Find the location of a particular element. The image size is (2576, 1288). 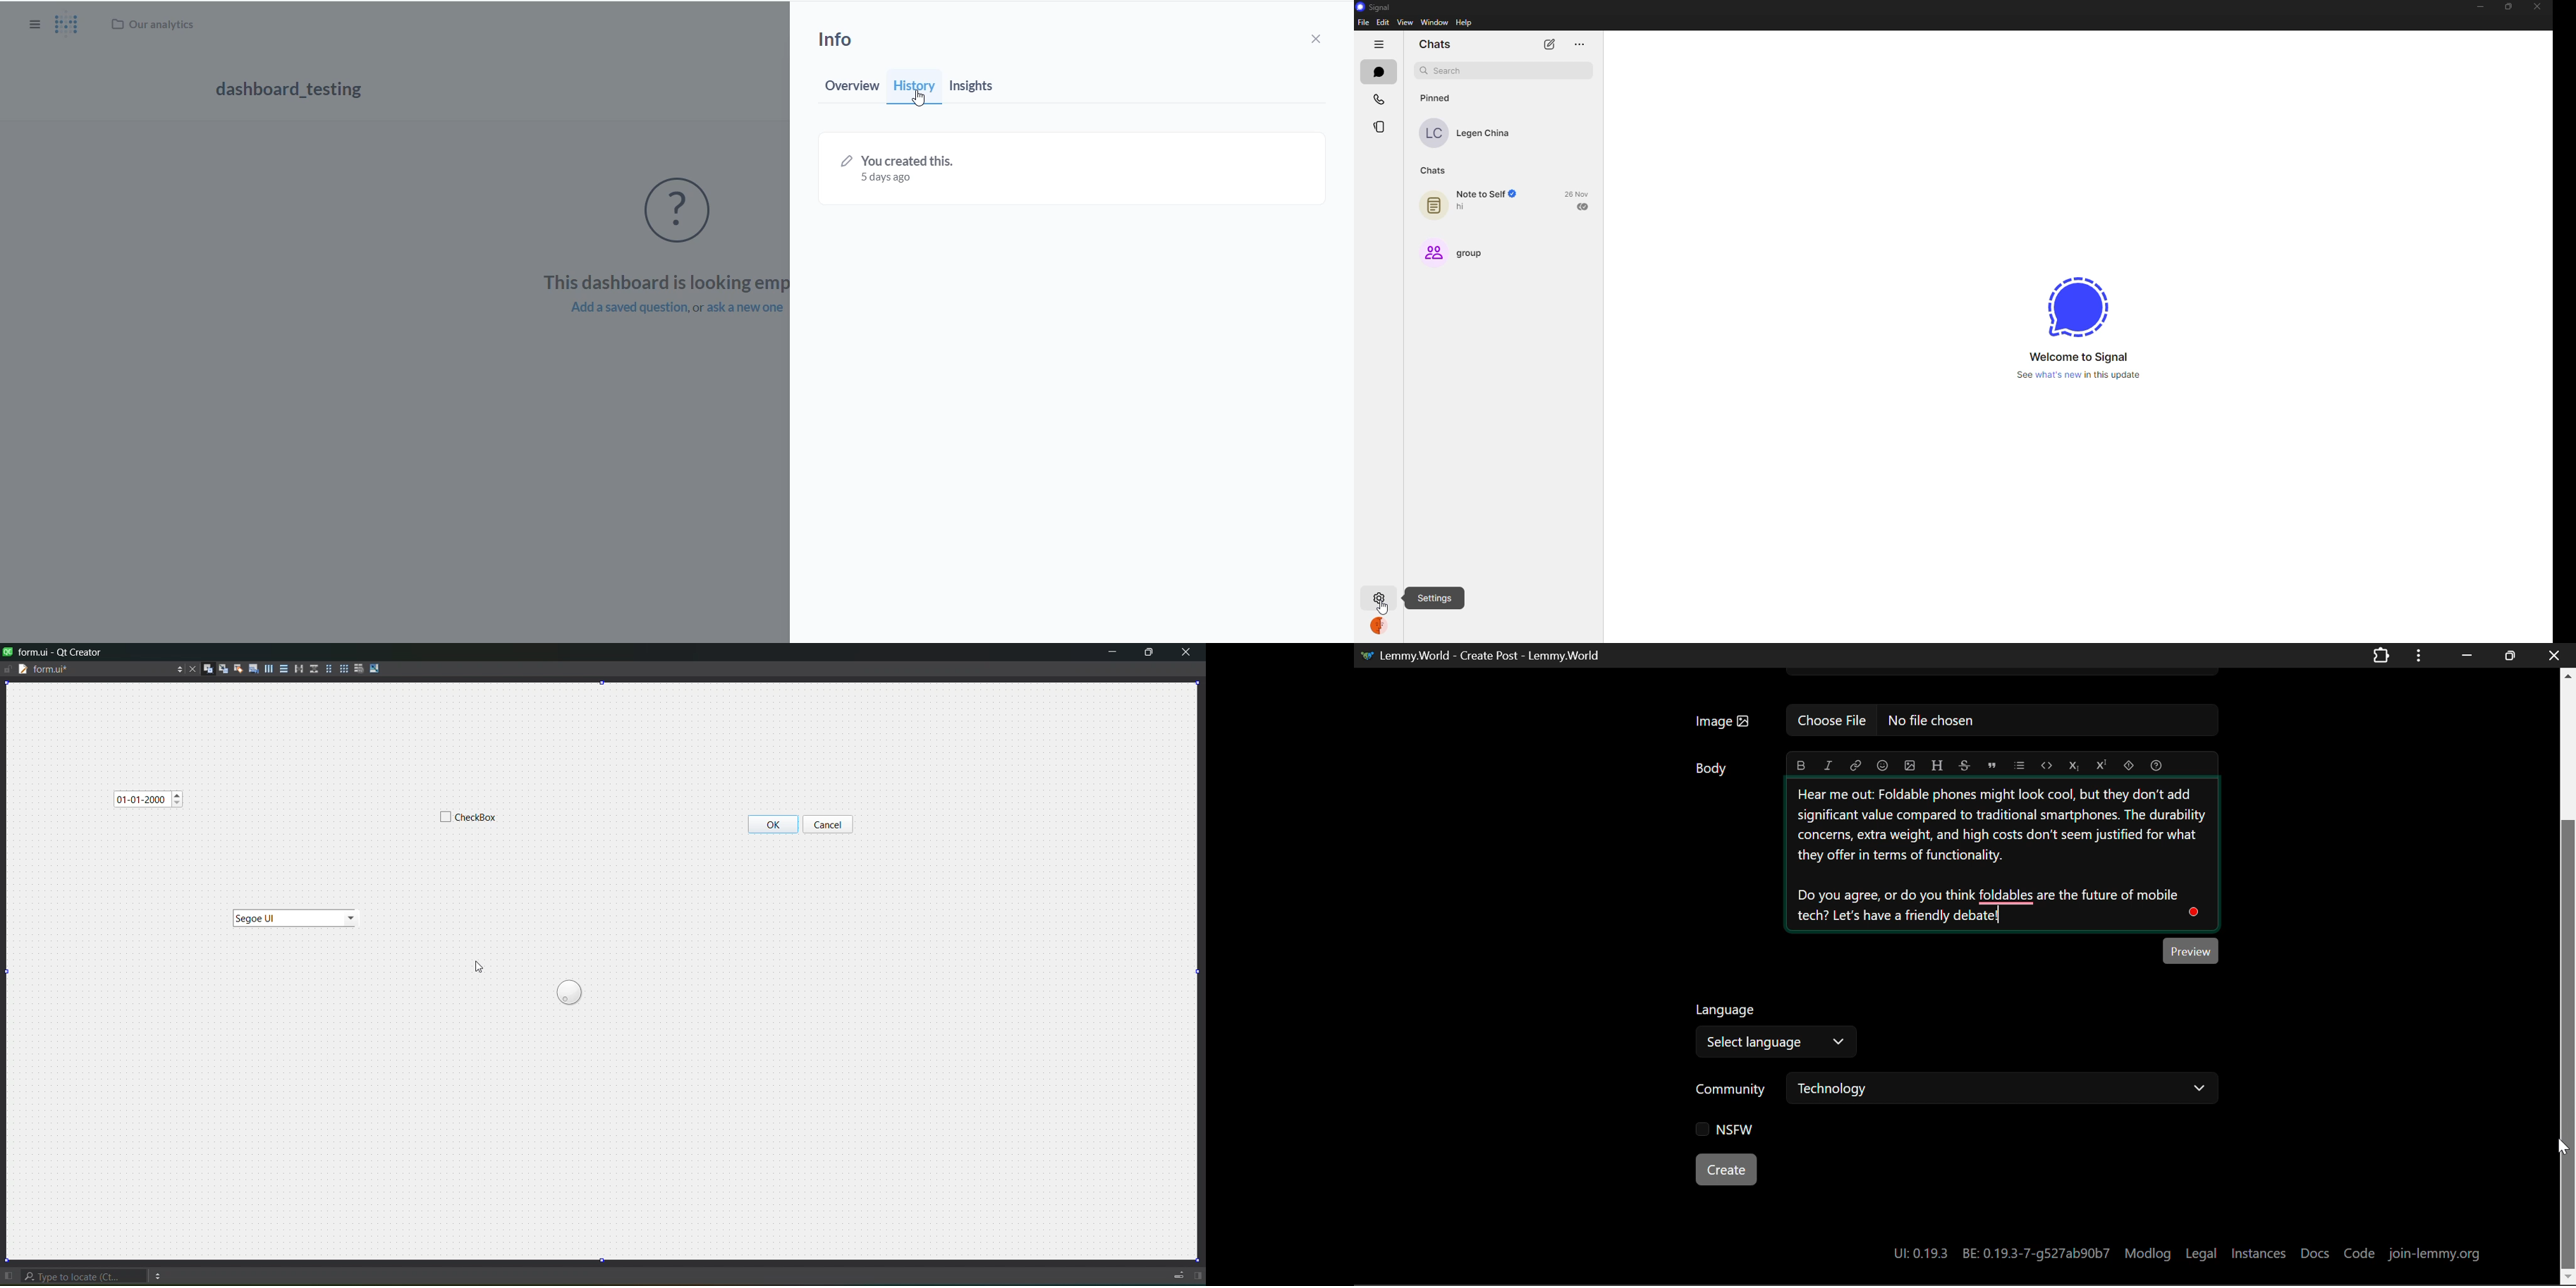

signals is located at coordinates (220, 669).